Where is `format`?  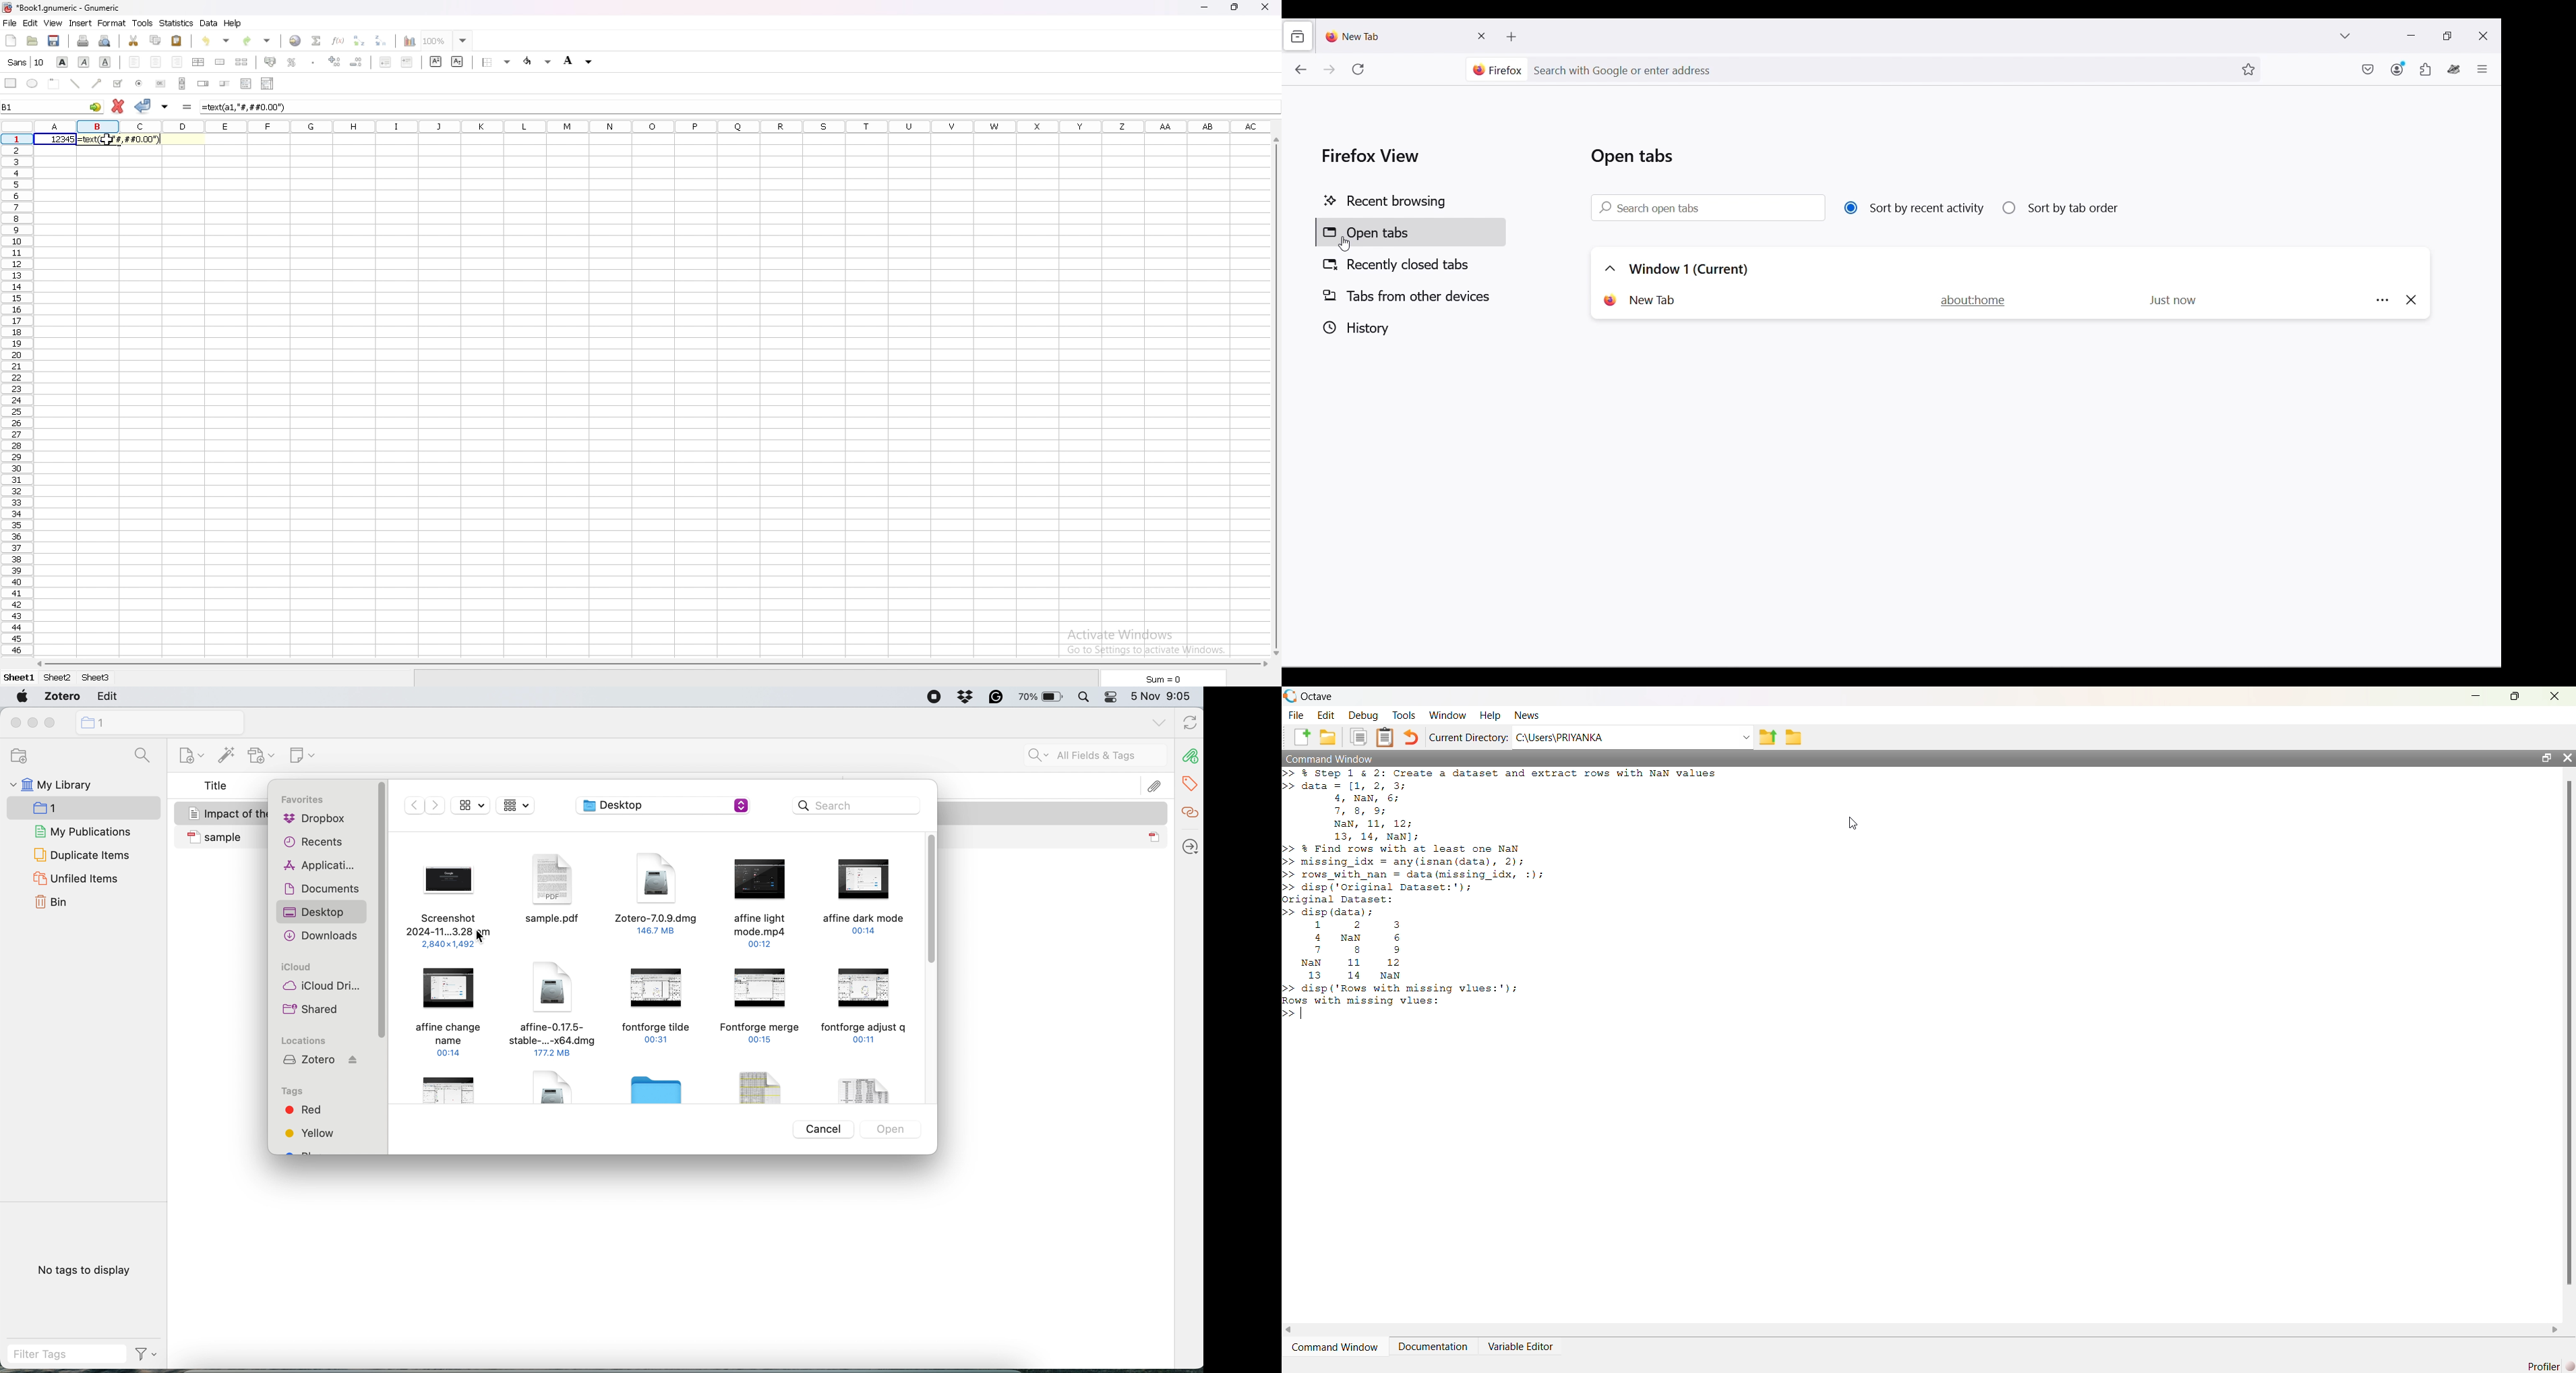 format is located at coordinates (111, 23).